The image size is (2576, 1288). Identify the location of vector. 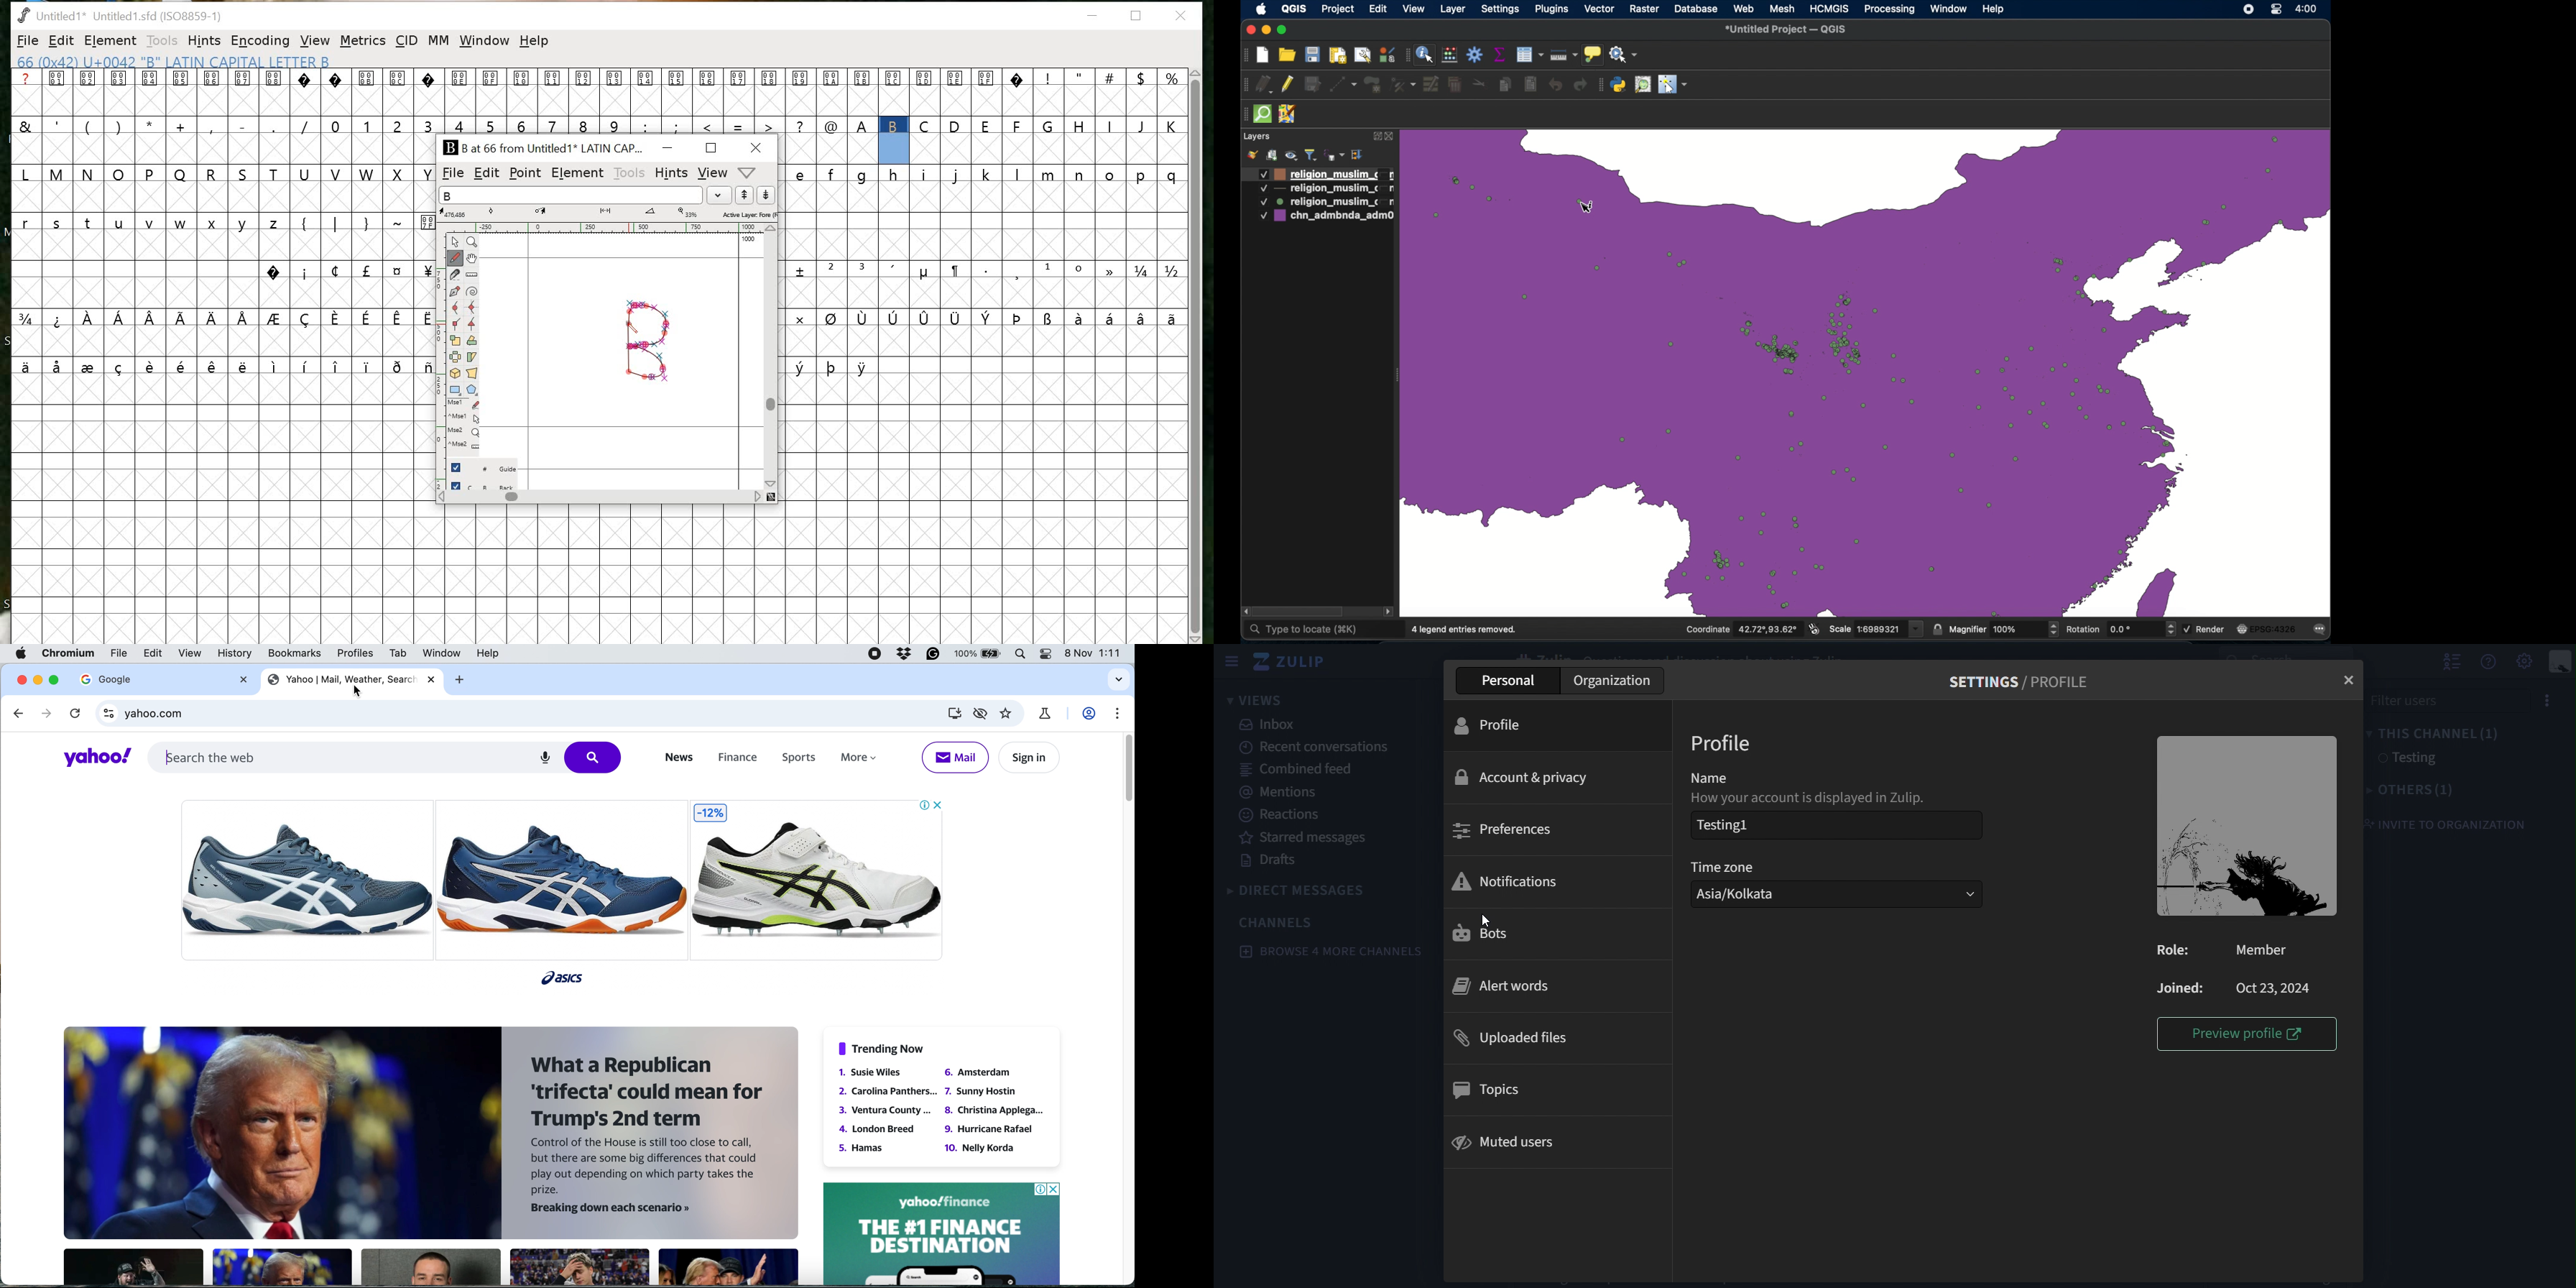
(1600, 8).